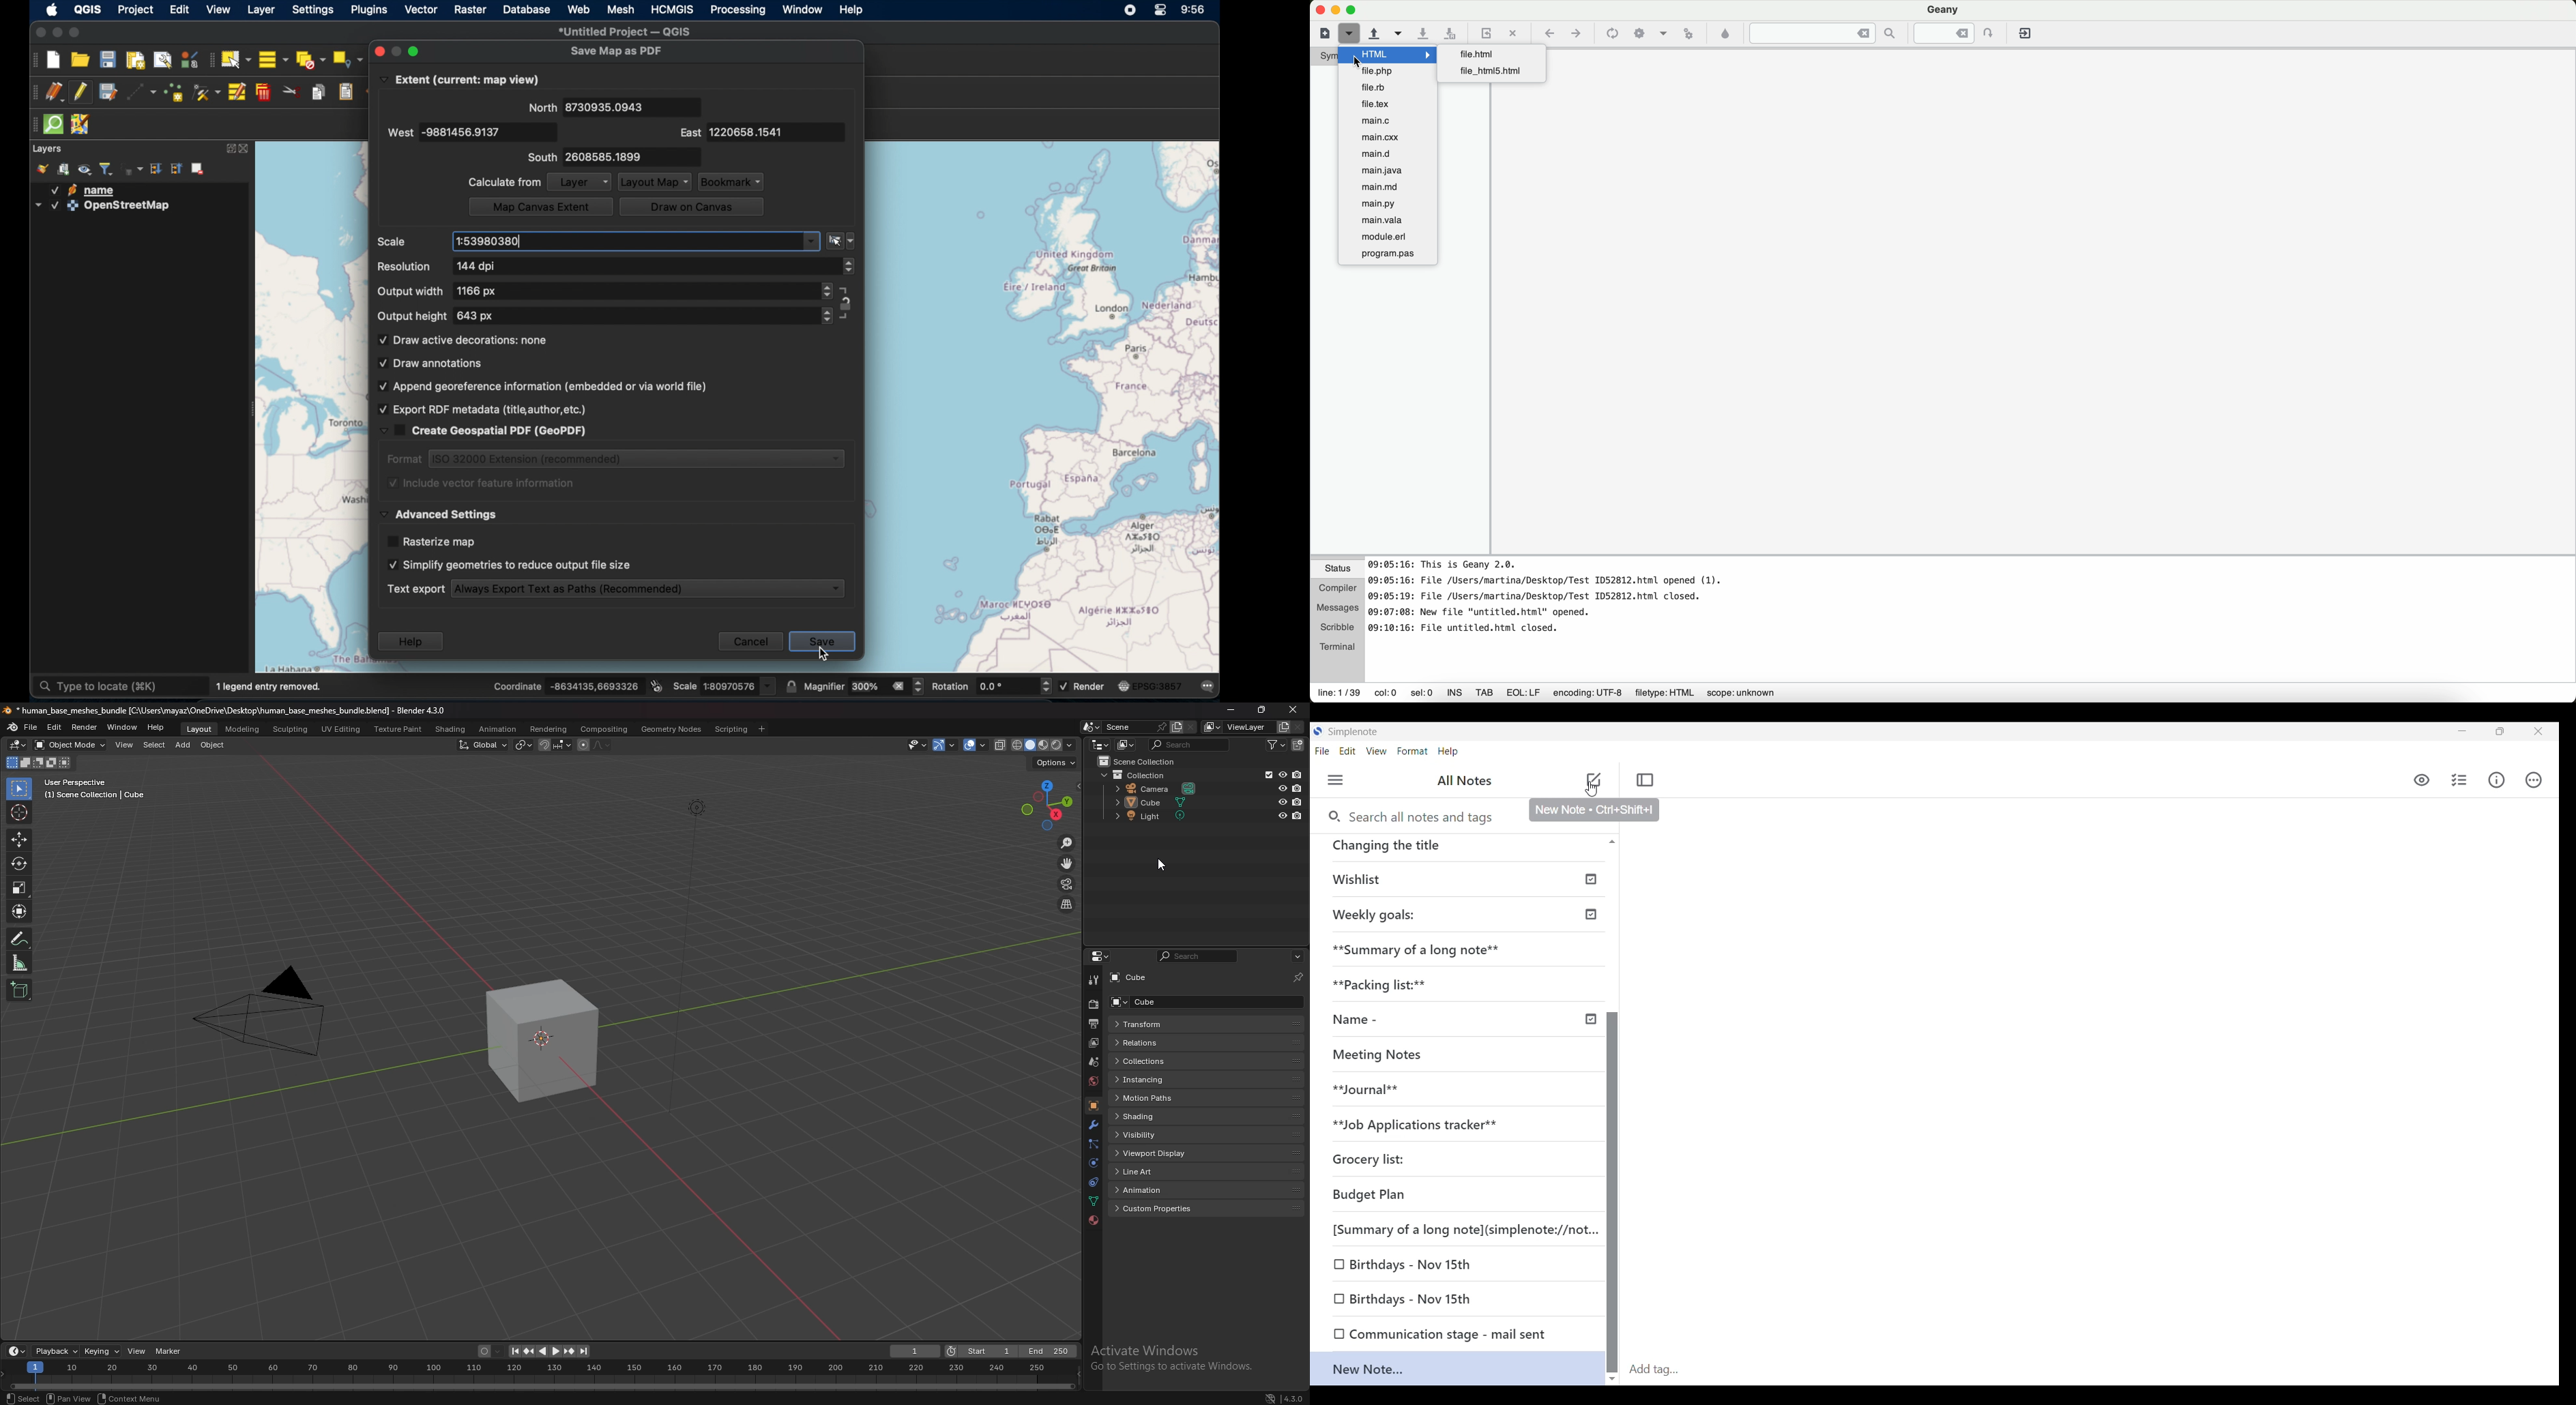 This screenshot has width=2576, height=1428. I want to click on draw annotations checkbox, so click(427, 362).